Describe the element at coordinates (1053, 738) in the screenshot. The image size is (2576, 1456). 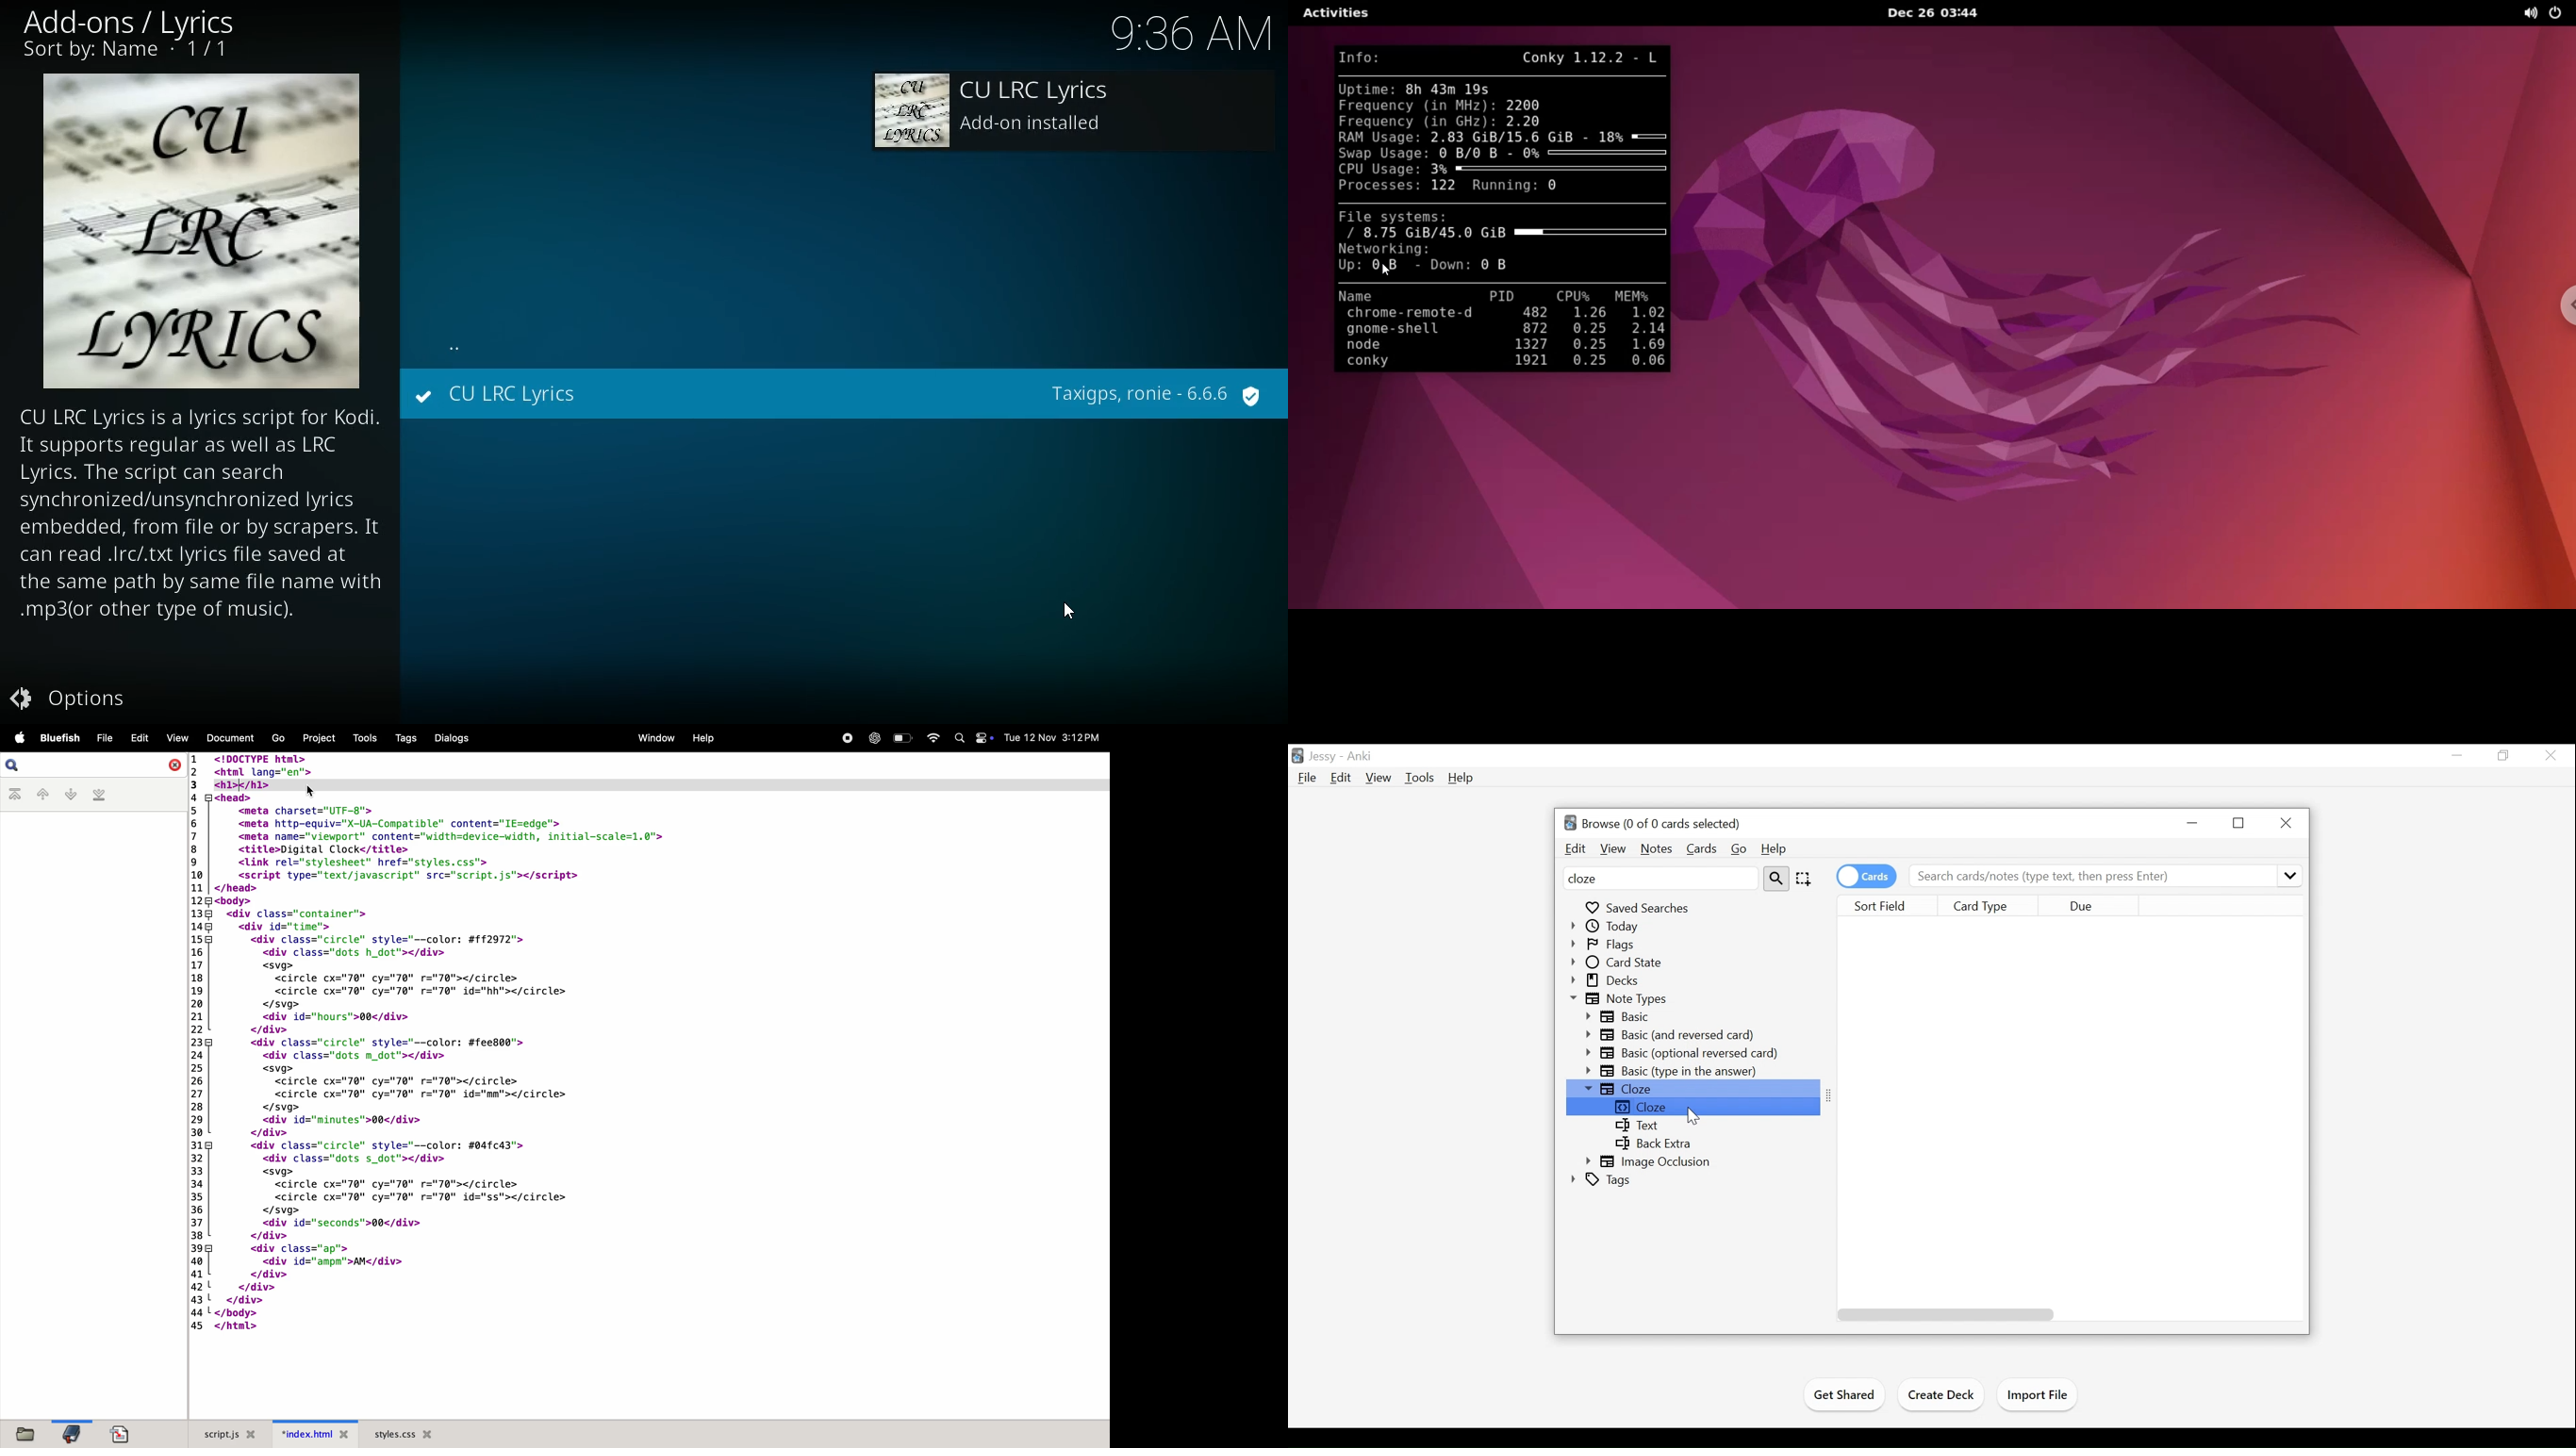
I see `tue 12 nov 3:12 pm` at that location.